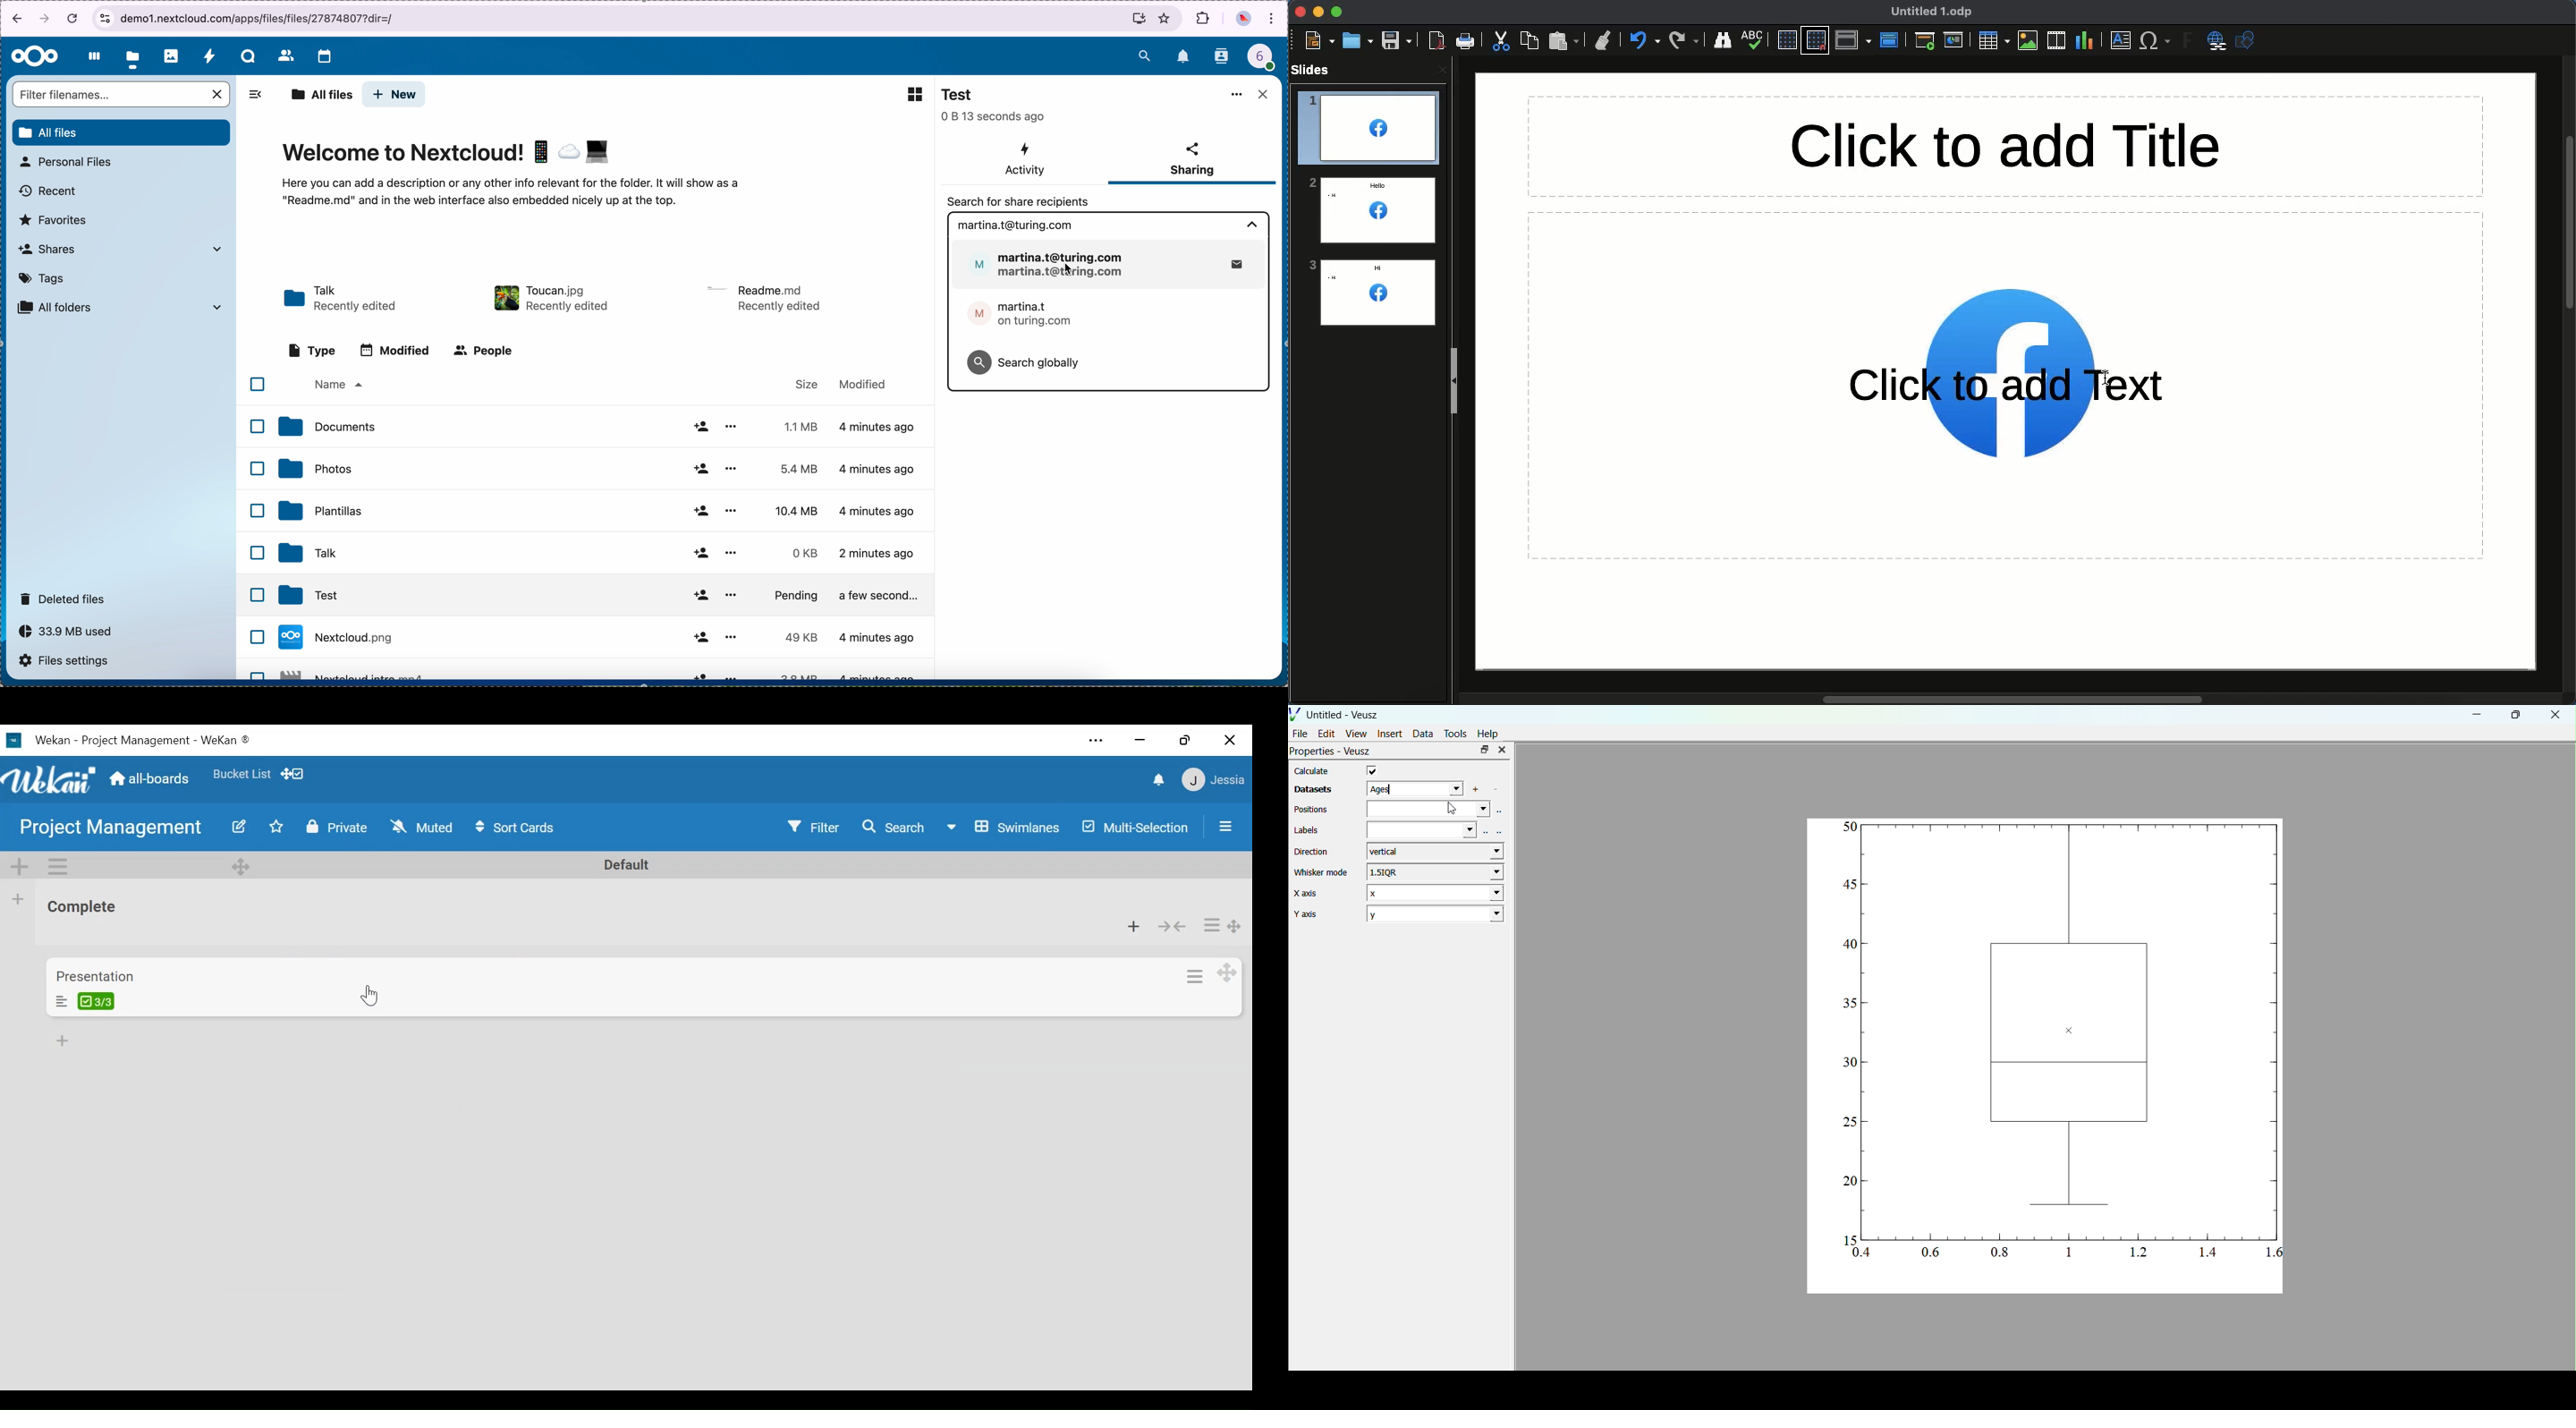  I want to click on Nextcloud logo, so click(35, 57).